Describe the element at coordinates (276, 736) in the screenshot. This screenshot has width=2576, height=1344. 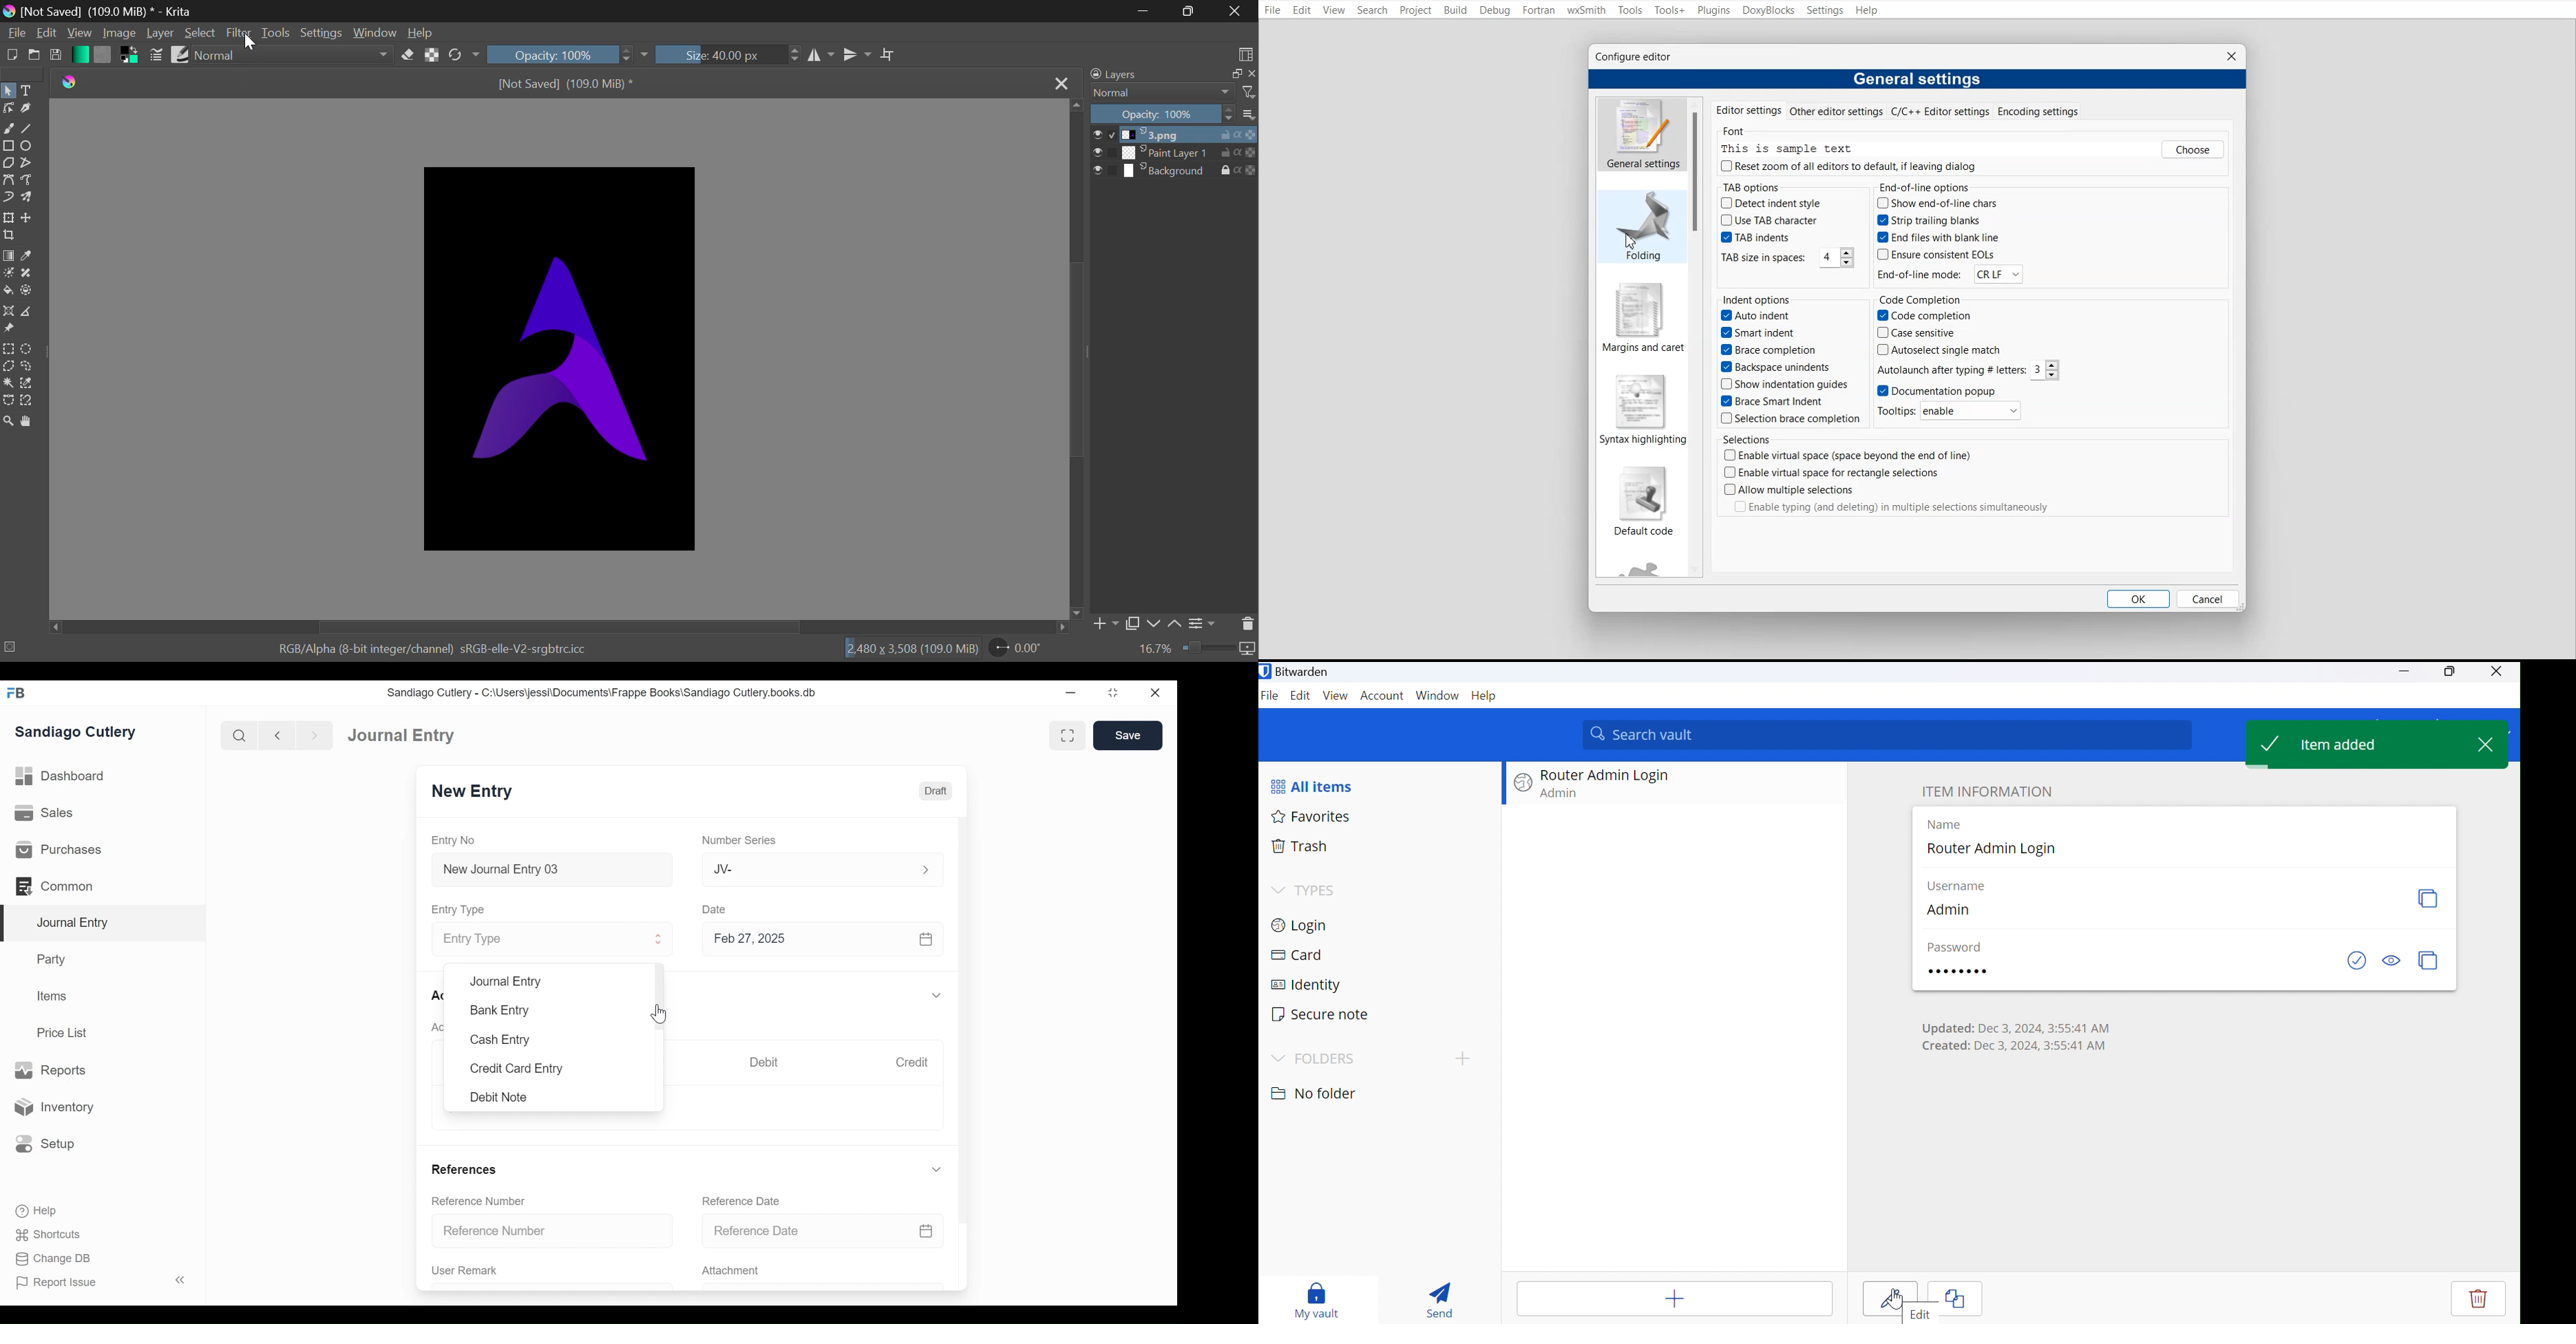
I see `Navigate back` at that location.